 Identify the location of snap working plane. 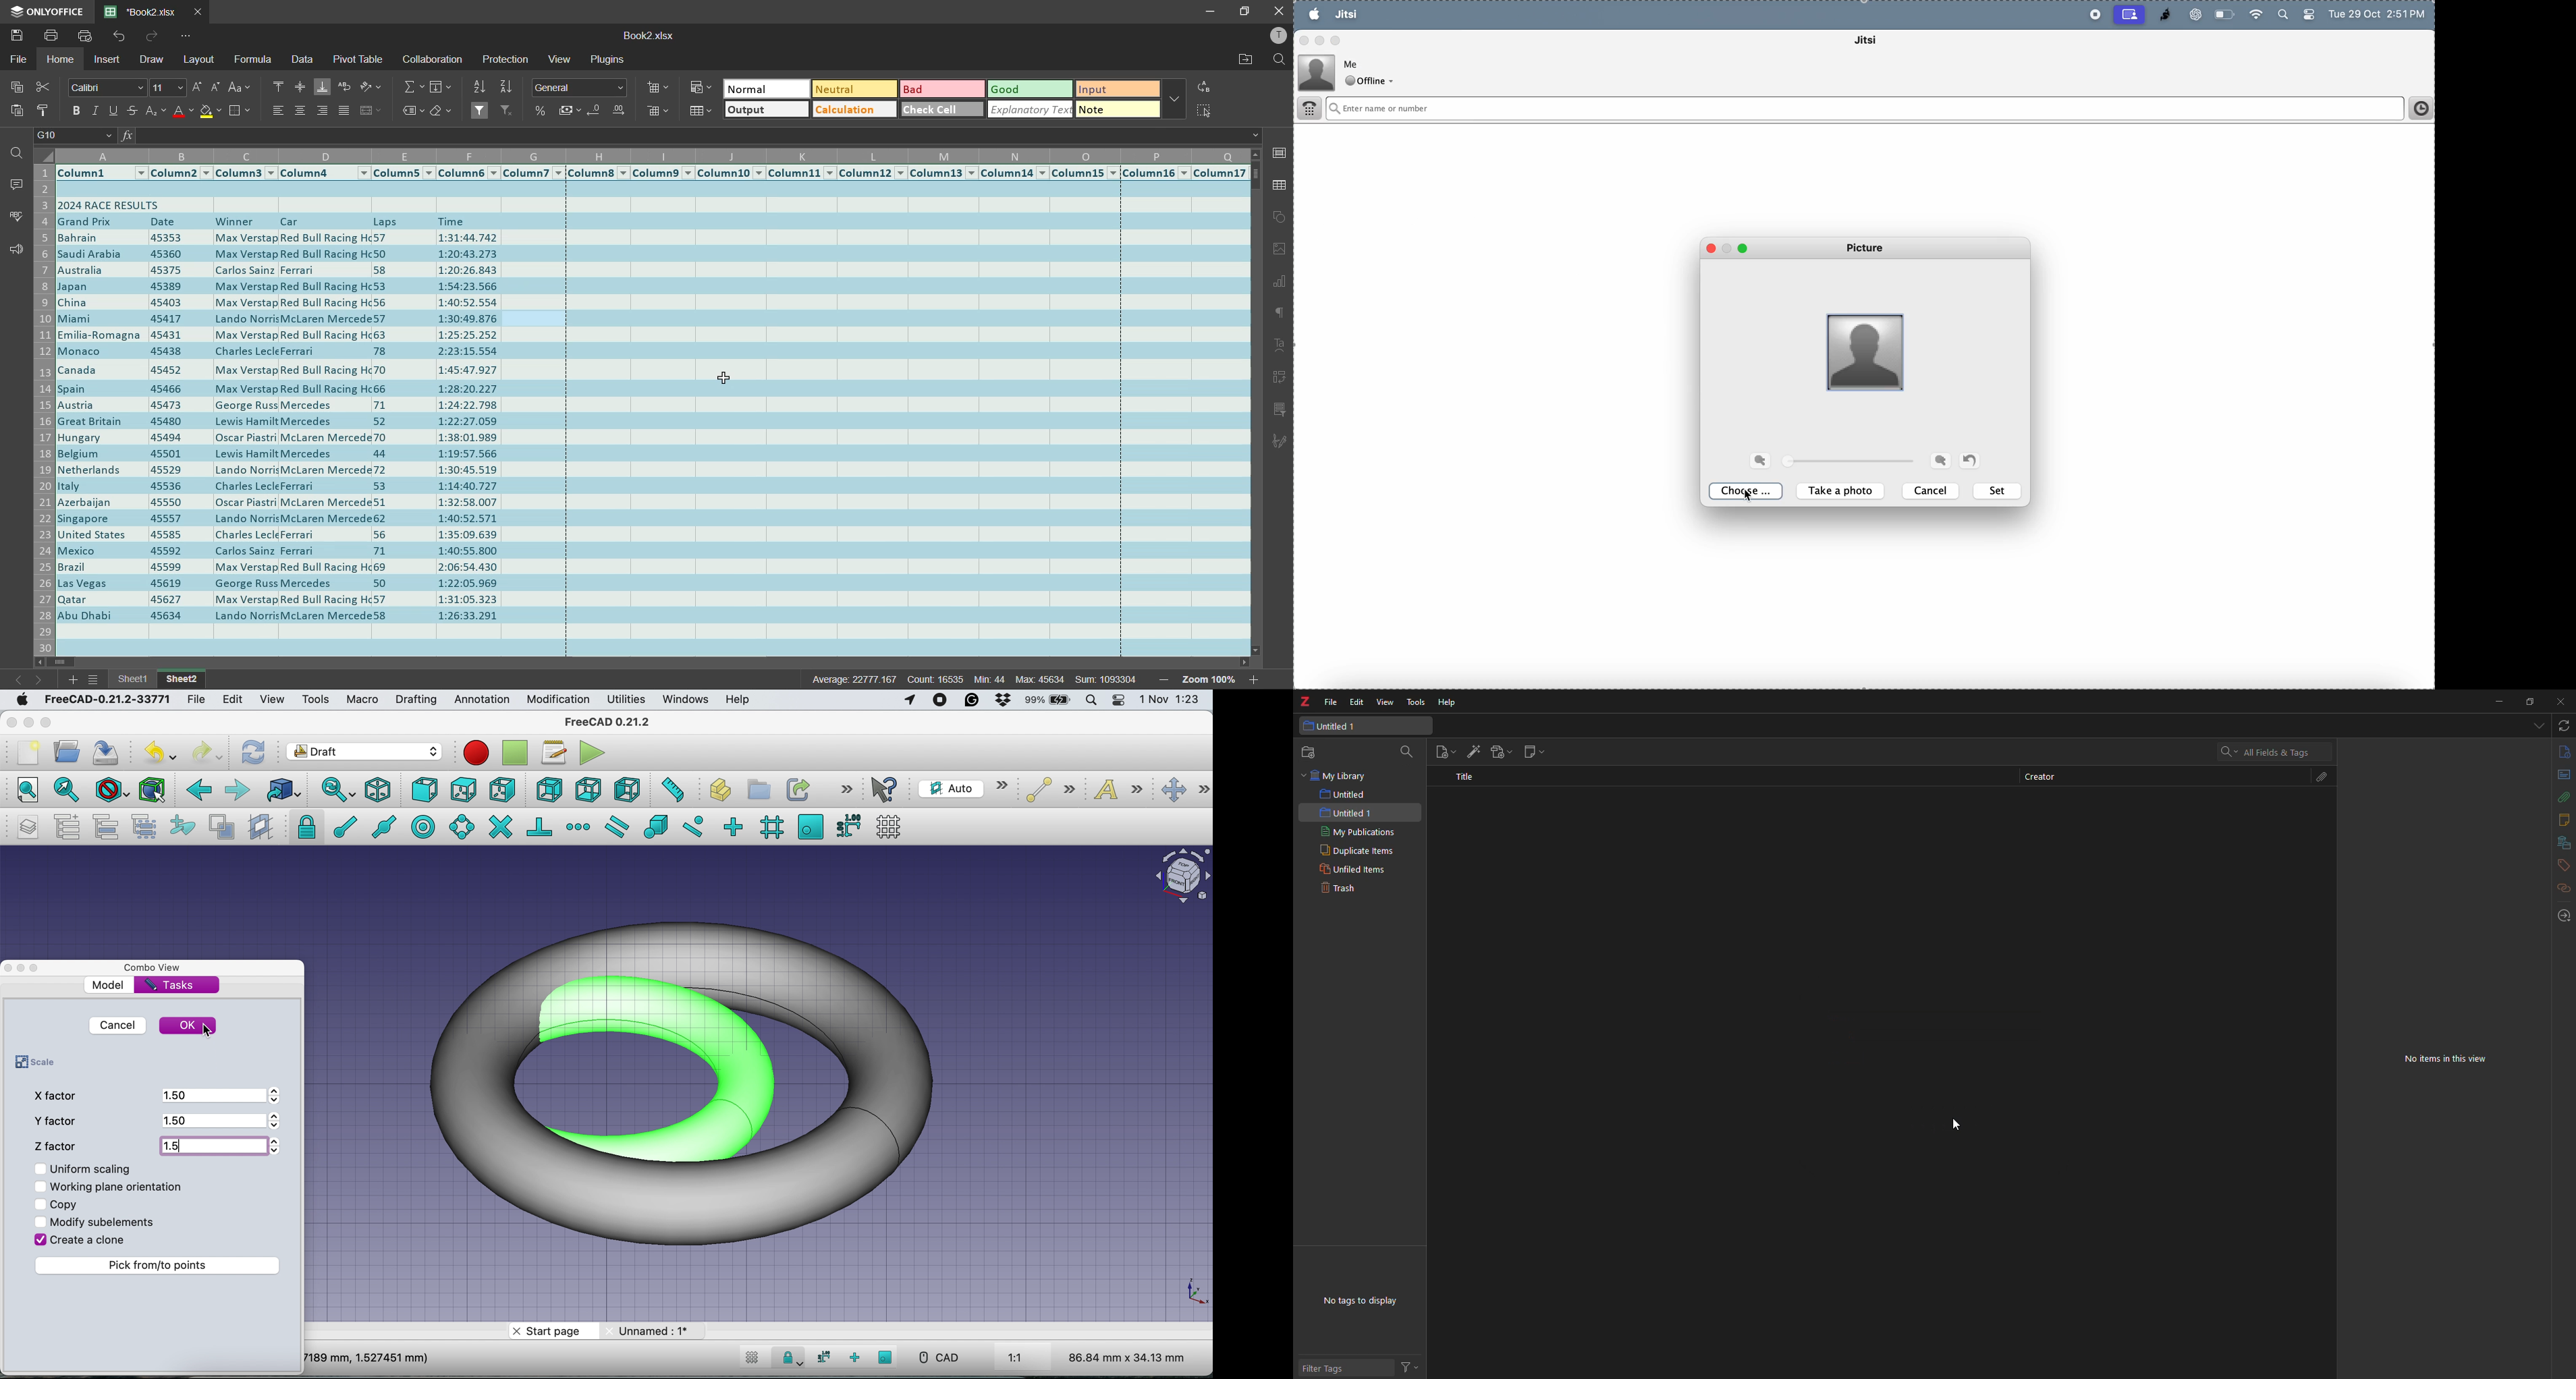
(886, 1358).